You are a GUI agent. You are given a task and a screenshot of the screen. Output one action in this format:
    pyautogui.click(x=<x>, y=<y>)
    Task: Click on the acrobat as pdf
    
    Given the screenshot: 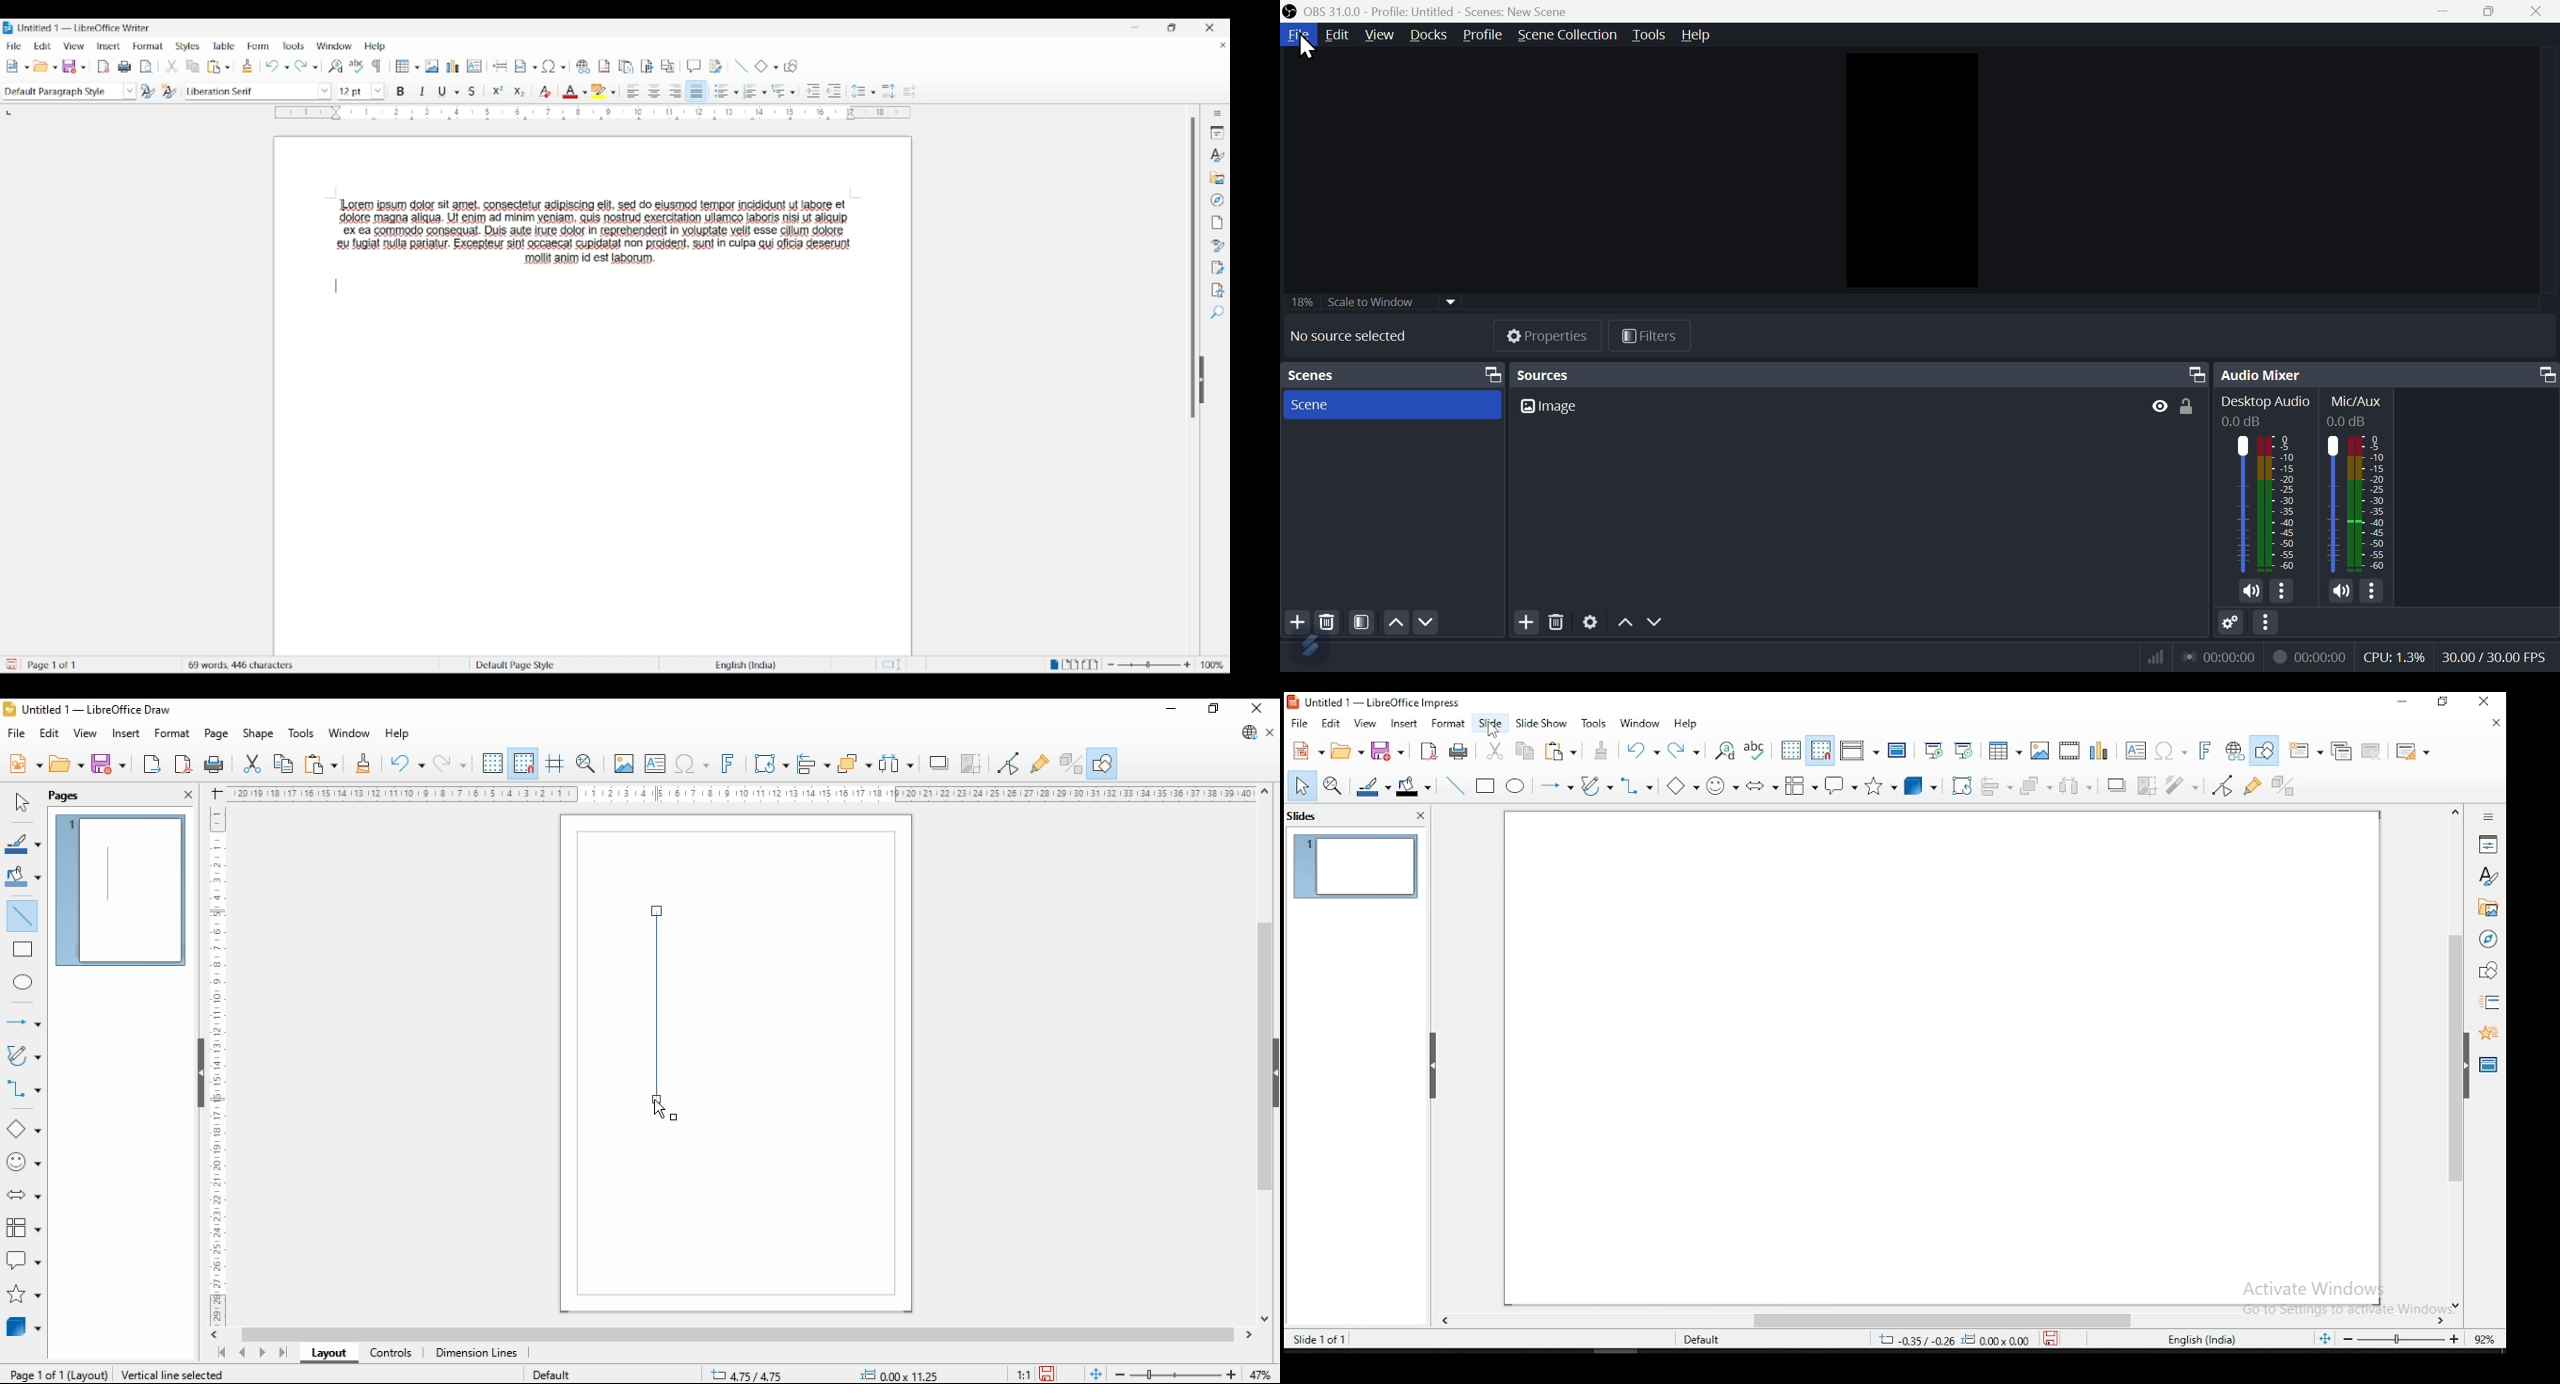 What is the action you would take?
    pyautogui.click(x=1429, y=750)
    